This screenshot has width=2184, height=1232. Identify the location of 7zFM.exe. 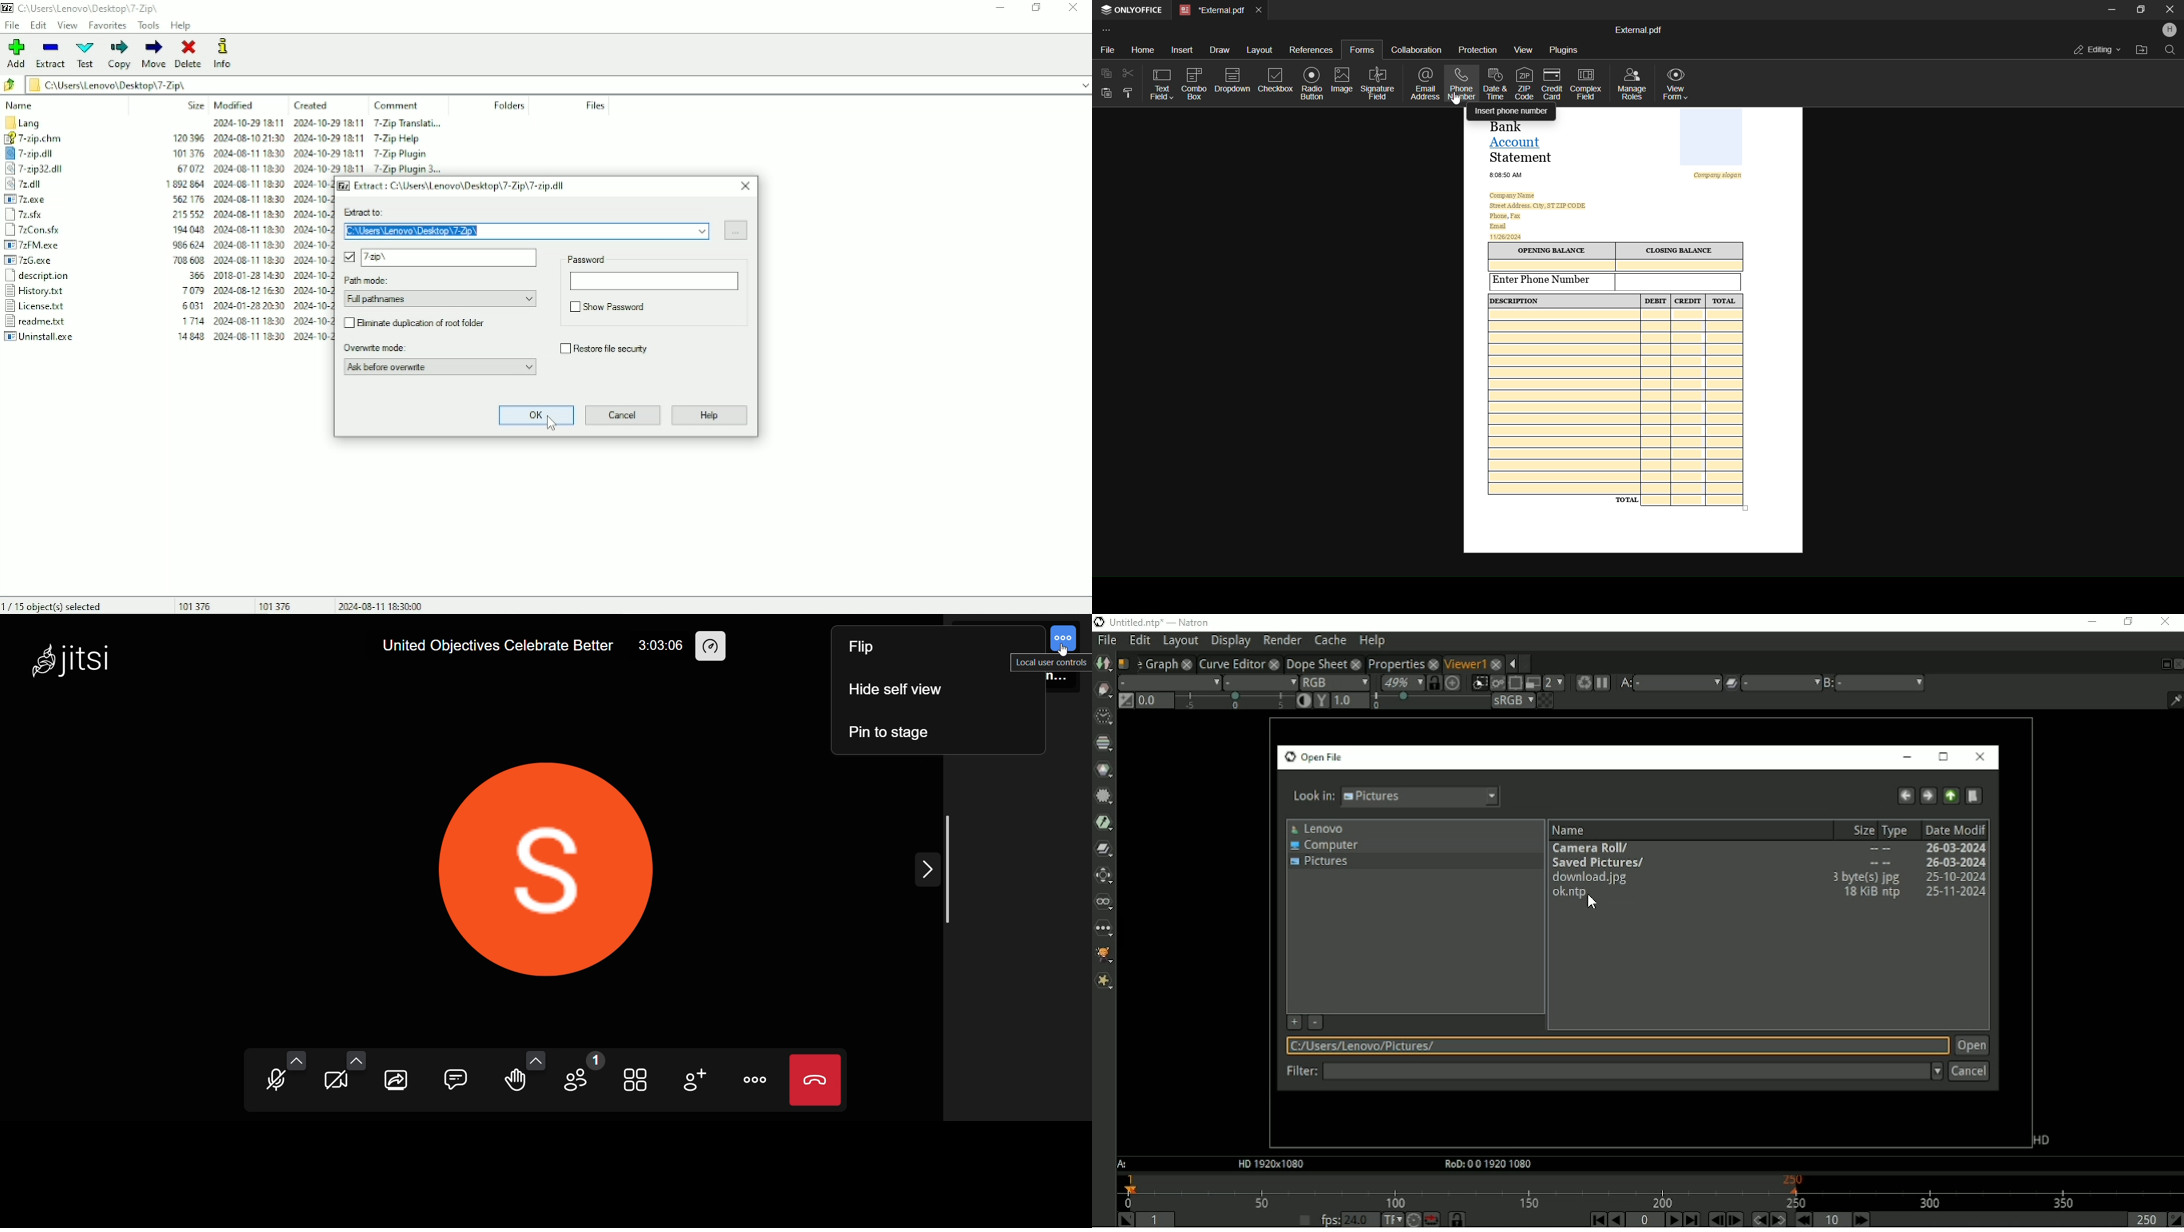
(67, 246).